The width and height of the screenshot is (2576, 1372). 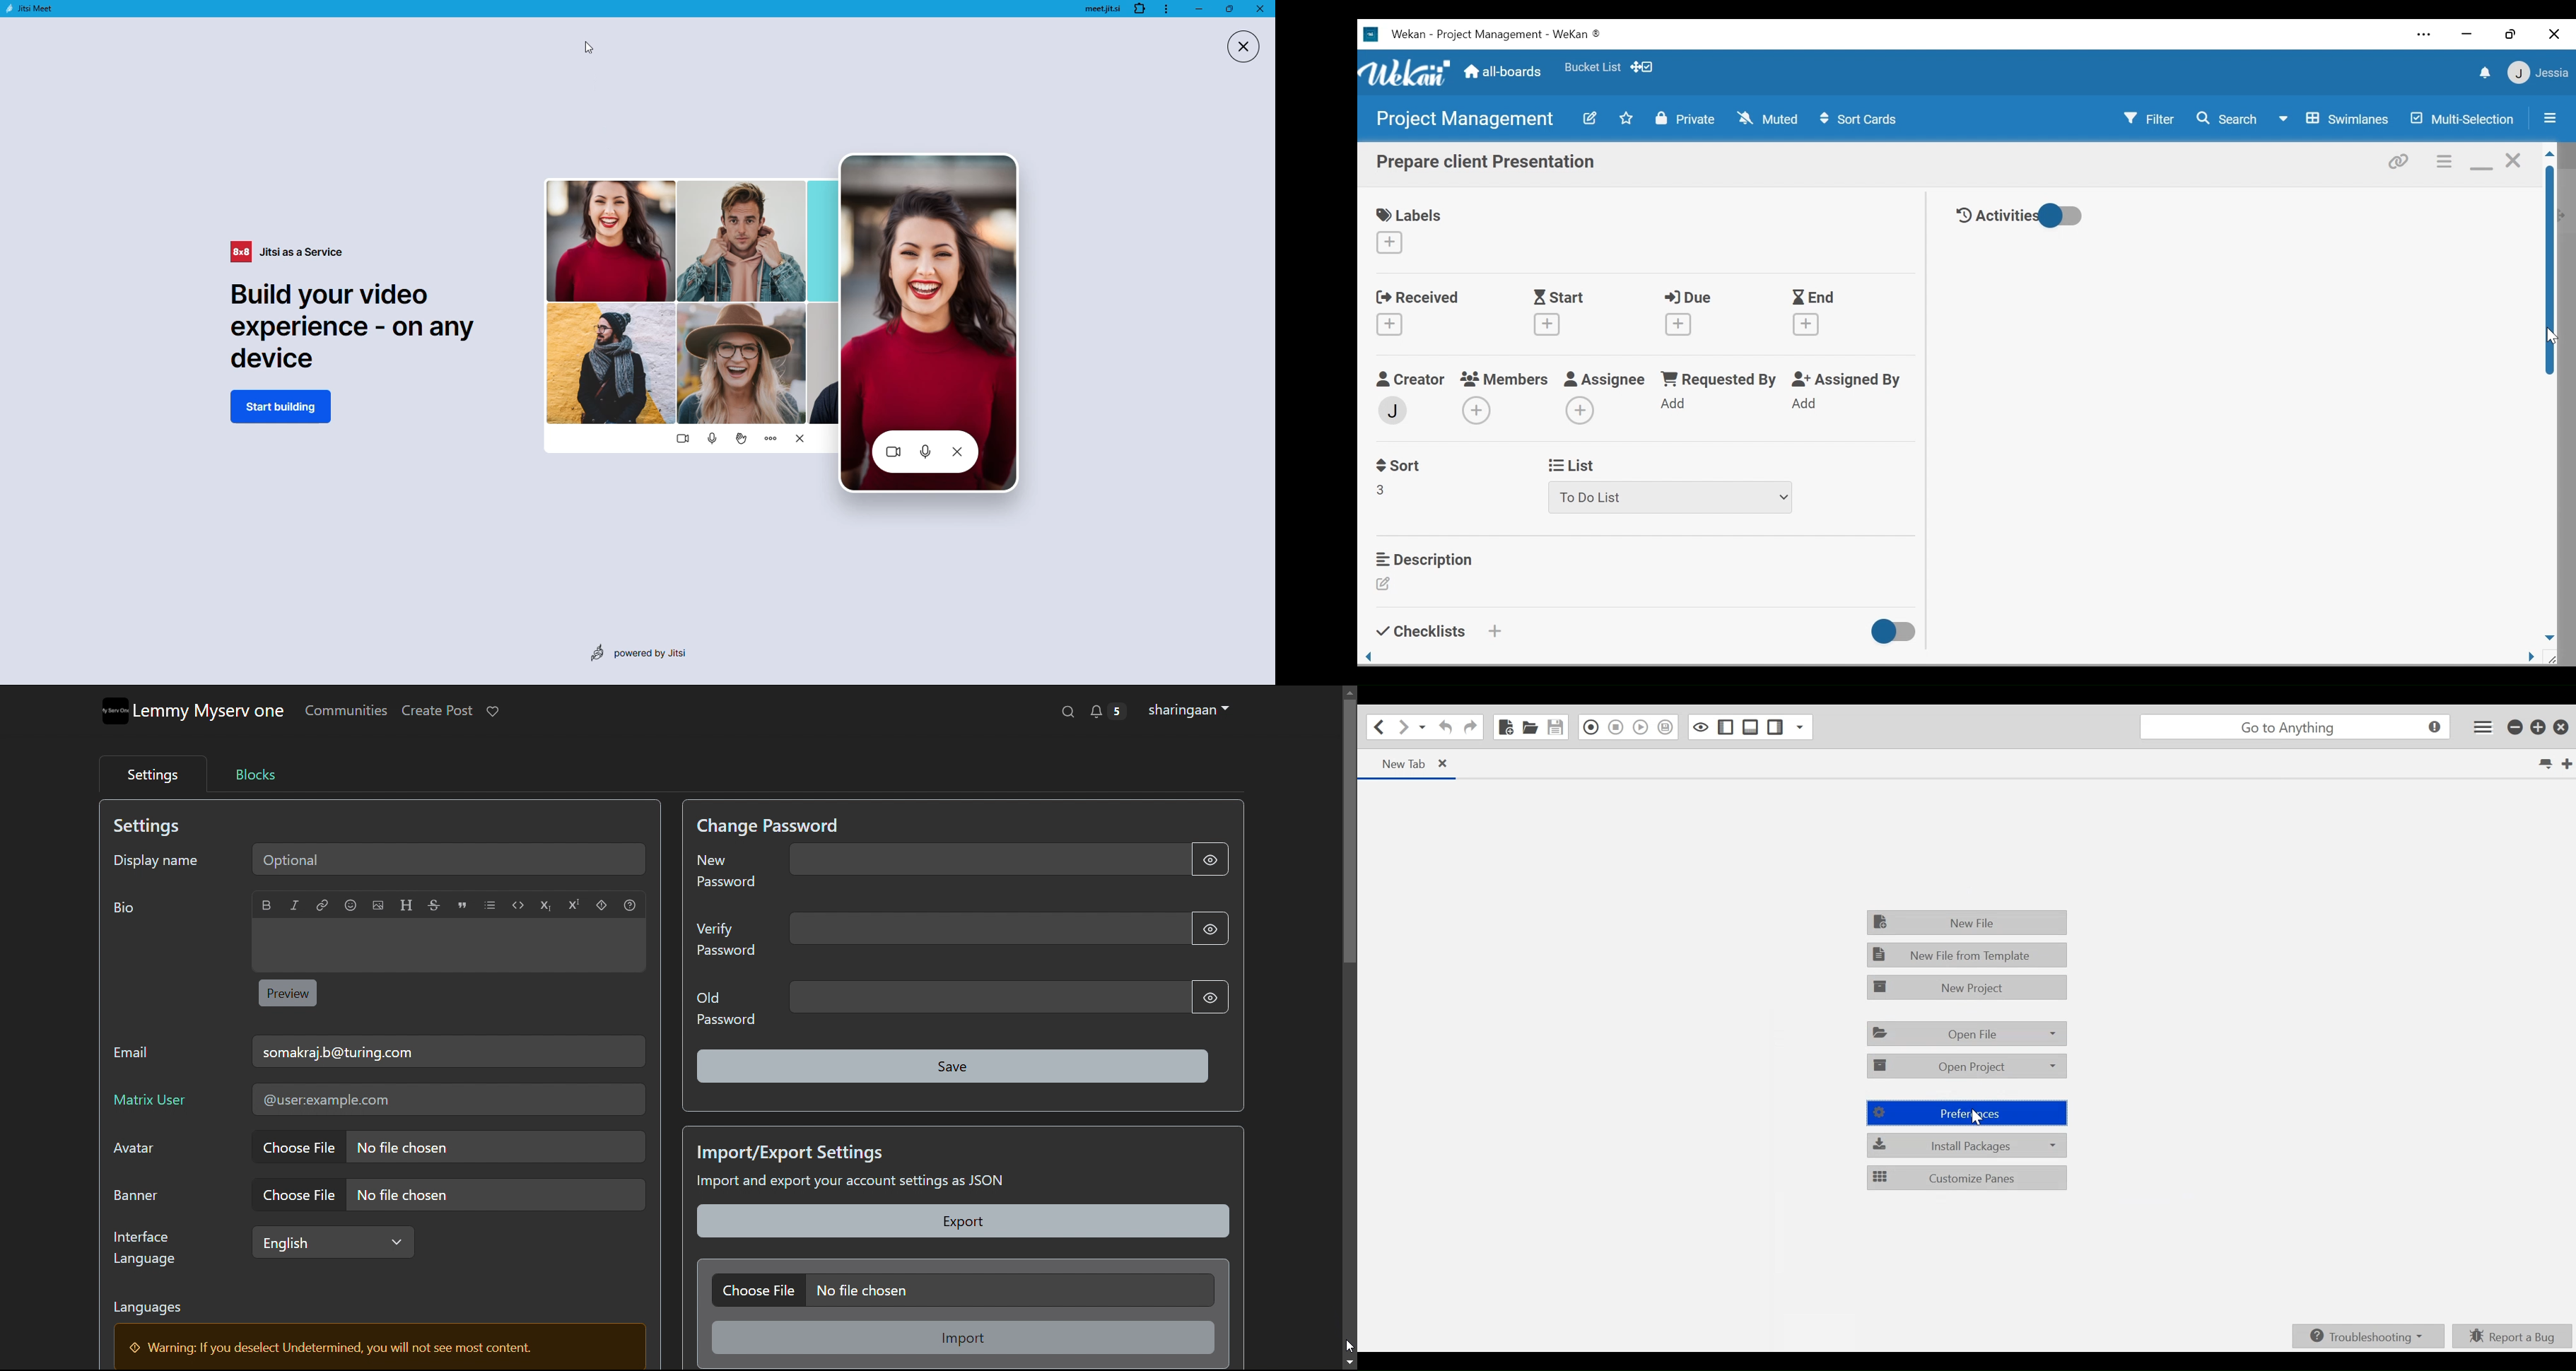 I want to click on Old
Password, so click(x=721, y=1010).